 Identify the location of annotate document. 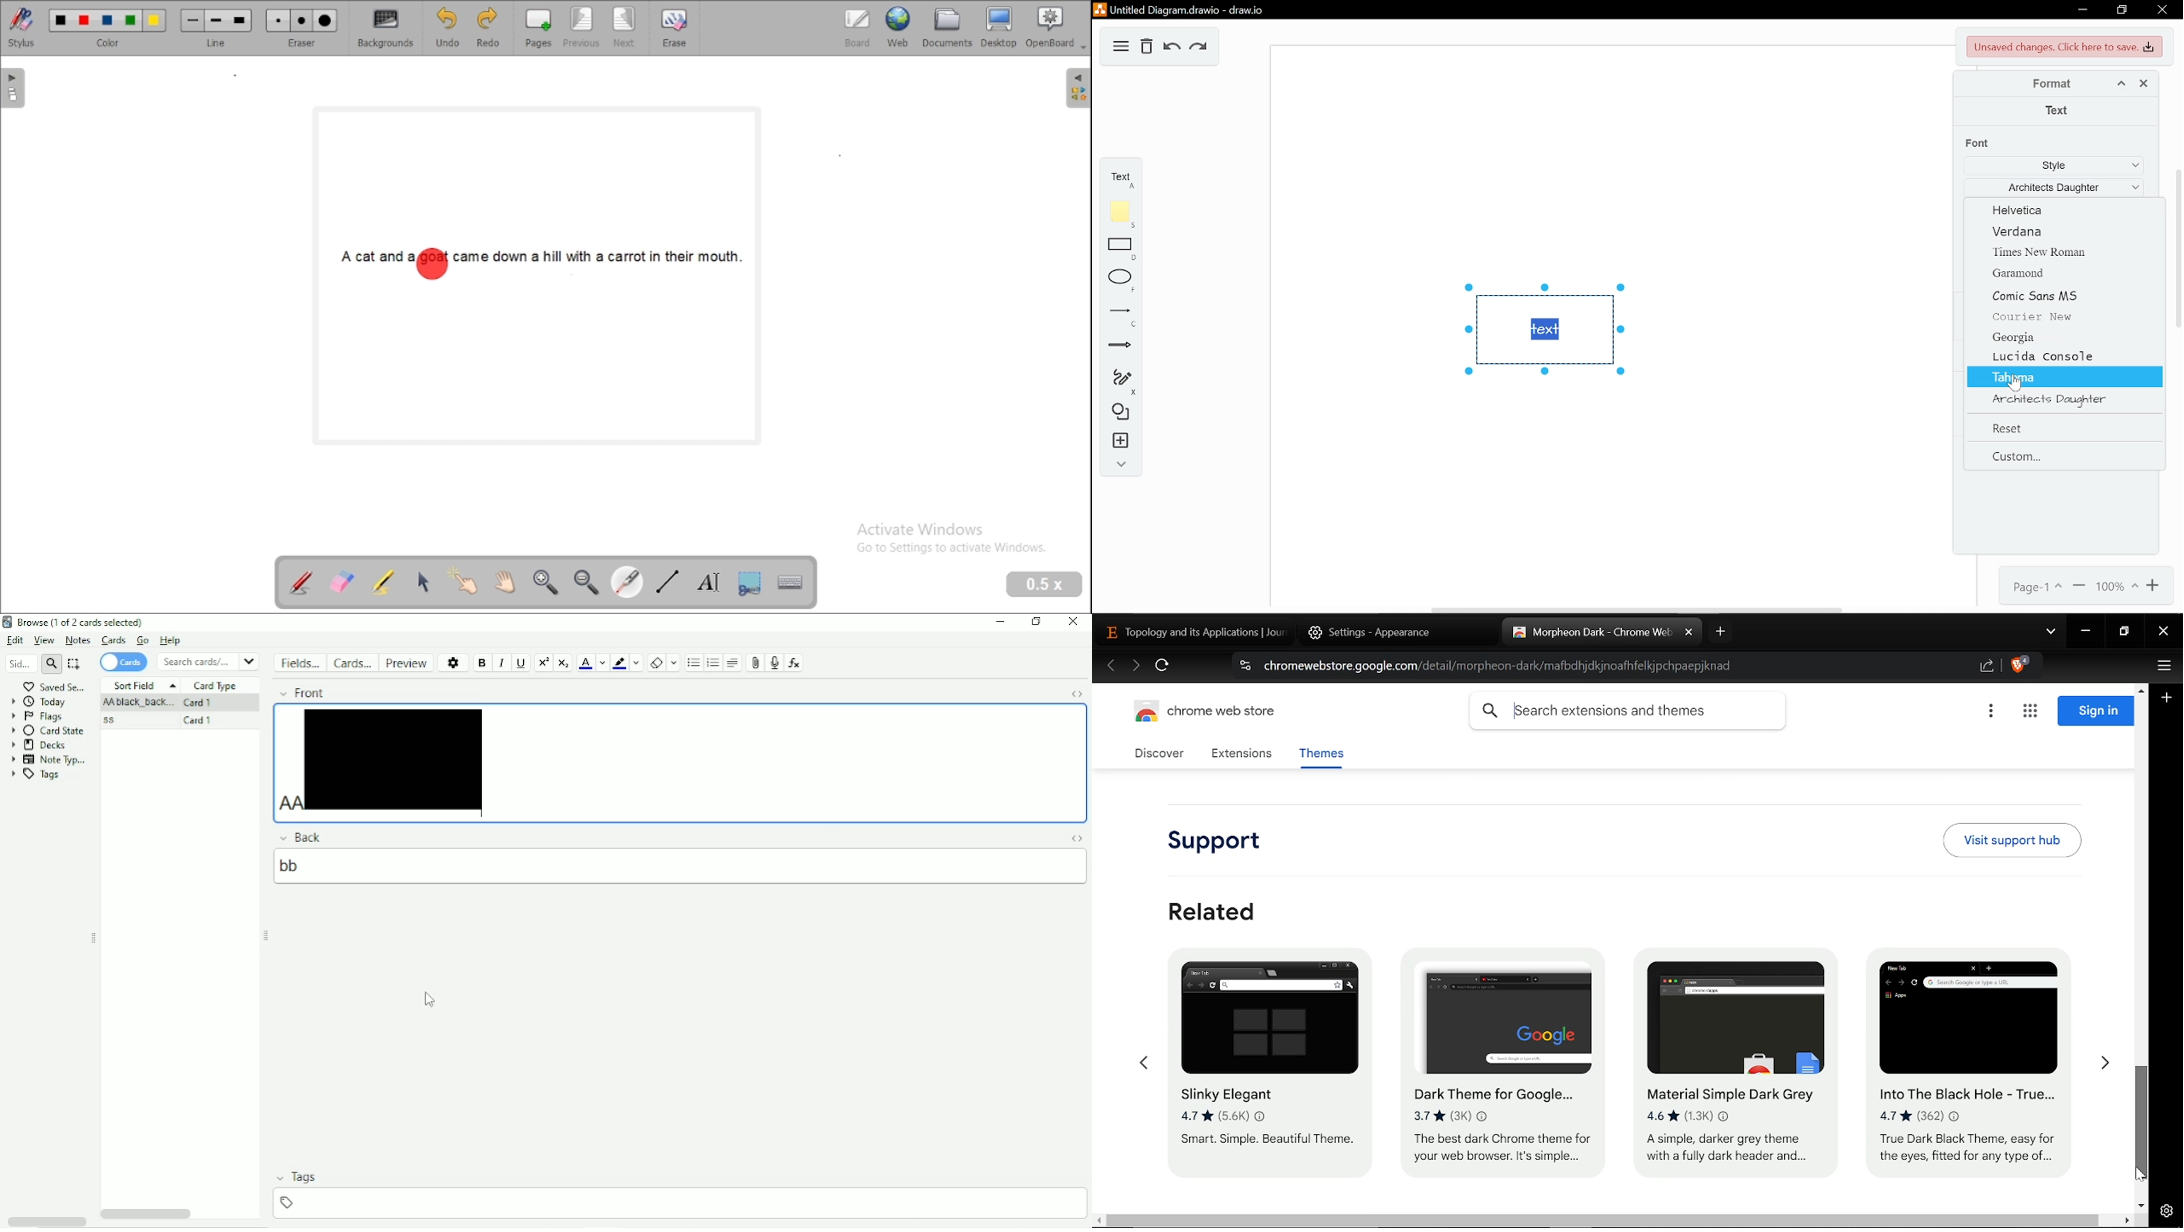
(302, 582).